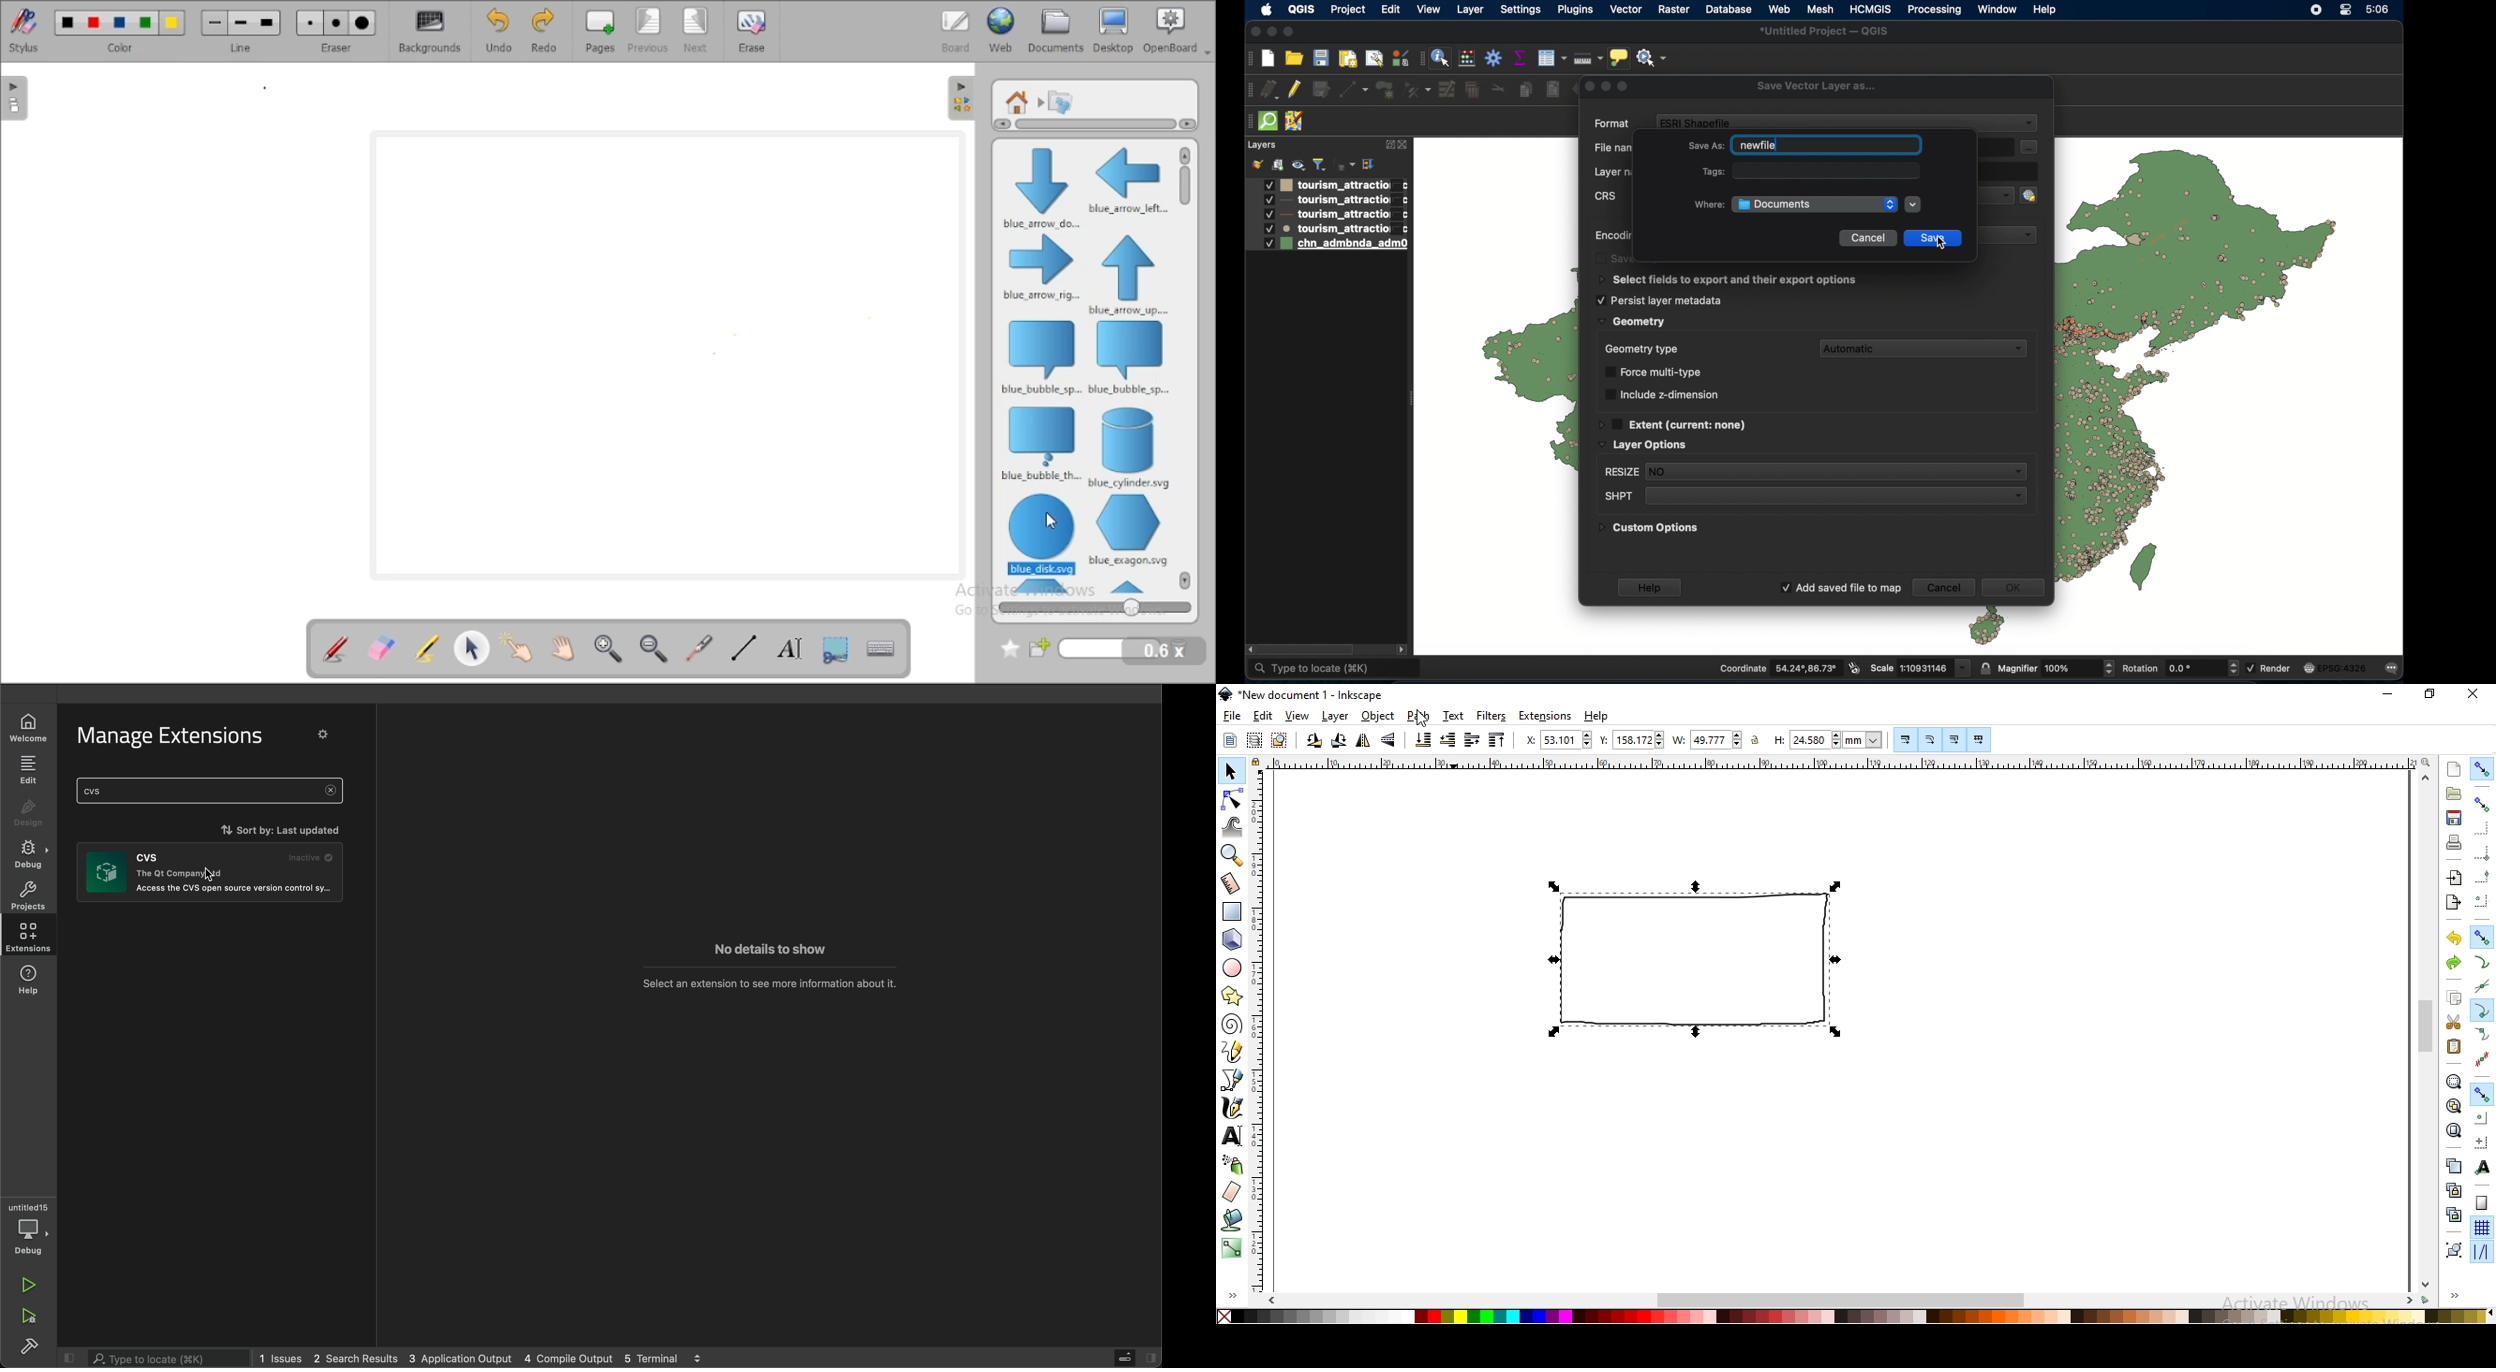 The width and height of the screenshot is (2520, 1372). Describe the element at coordinates (1814, 204) in the screenshot. I see `documents` at that location.